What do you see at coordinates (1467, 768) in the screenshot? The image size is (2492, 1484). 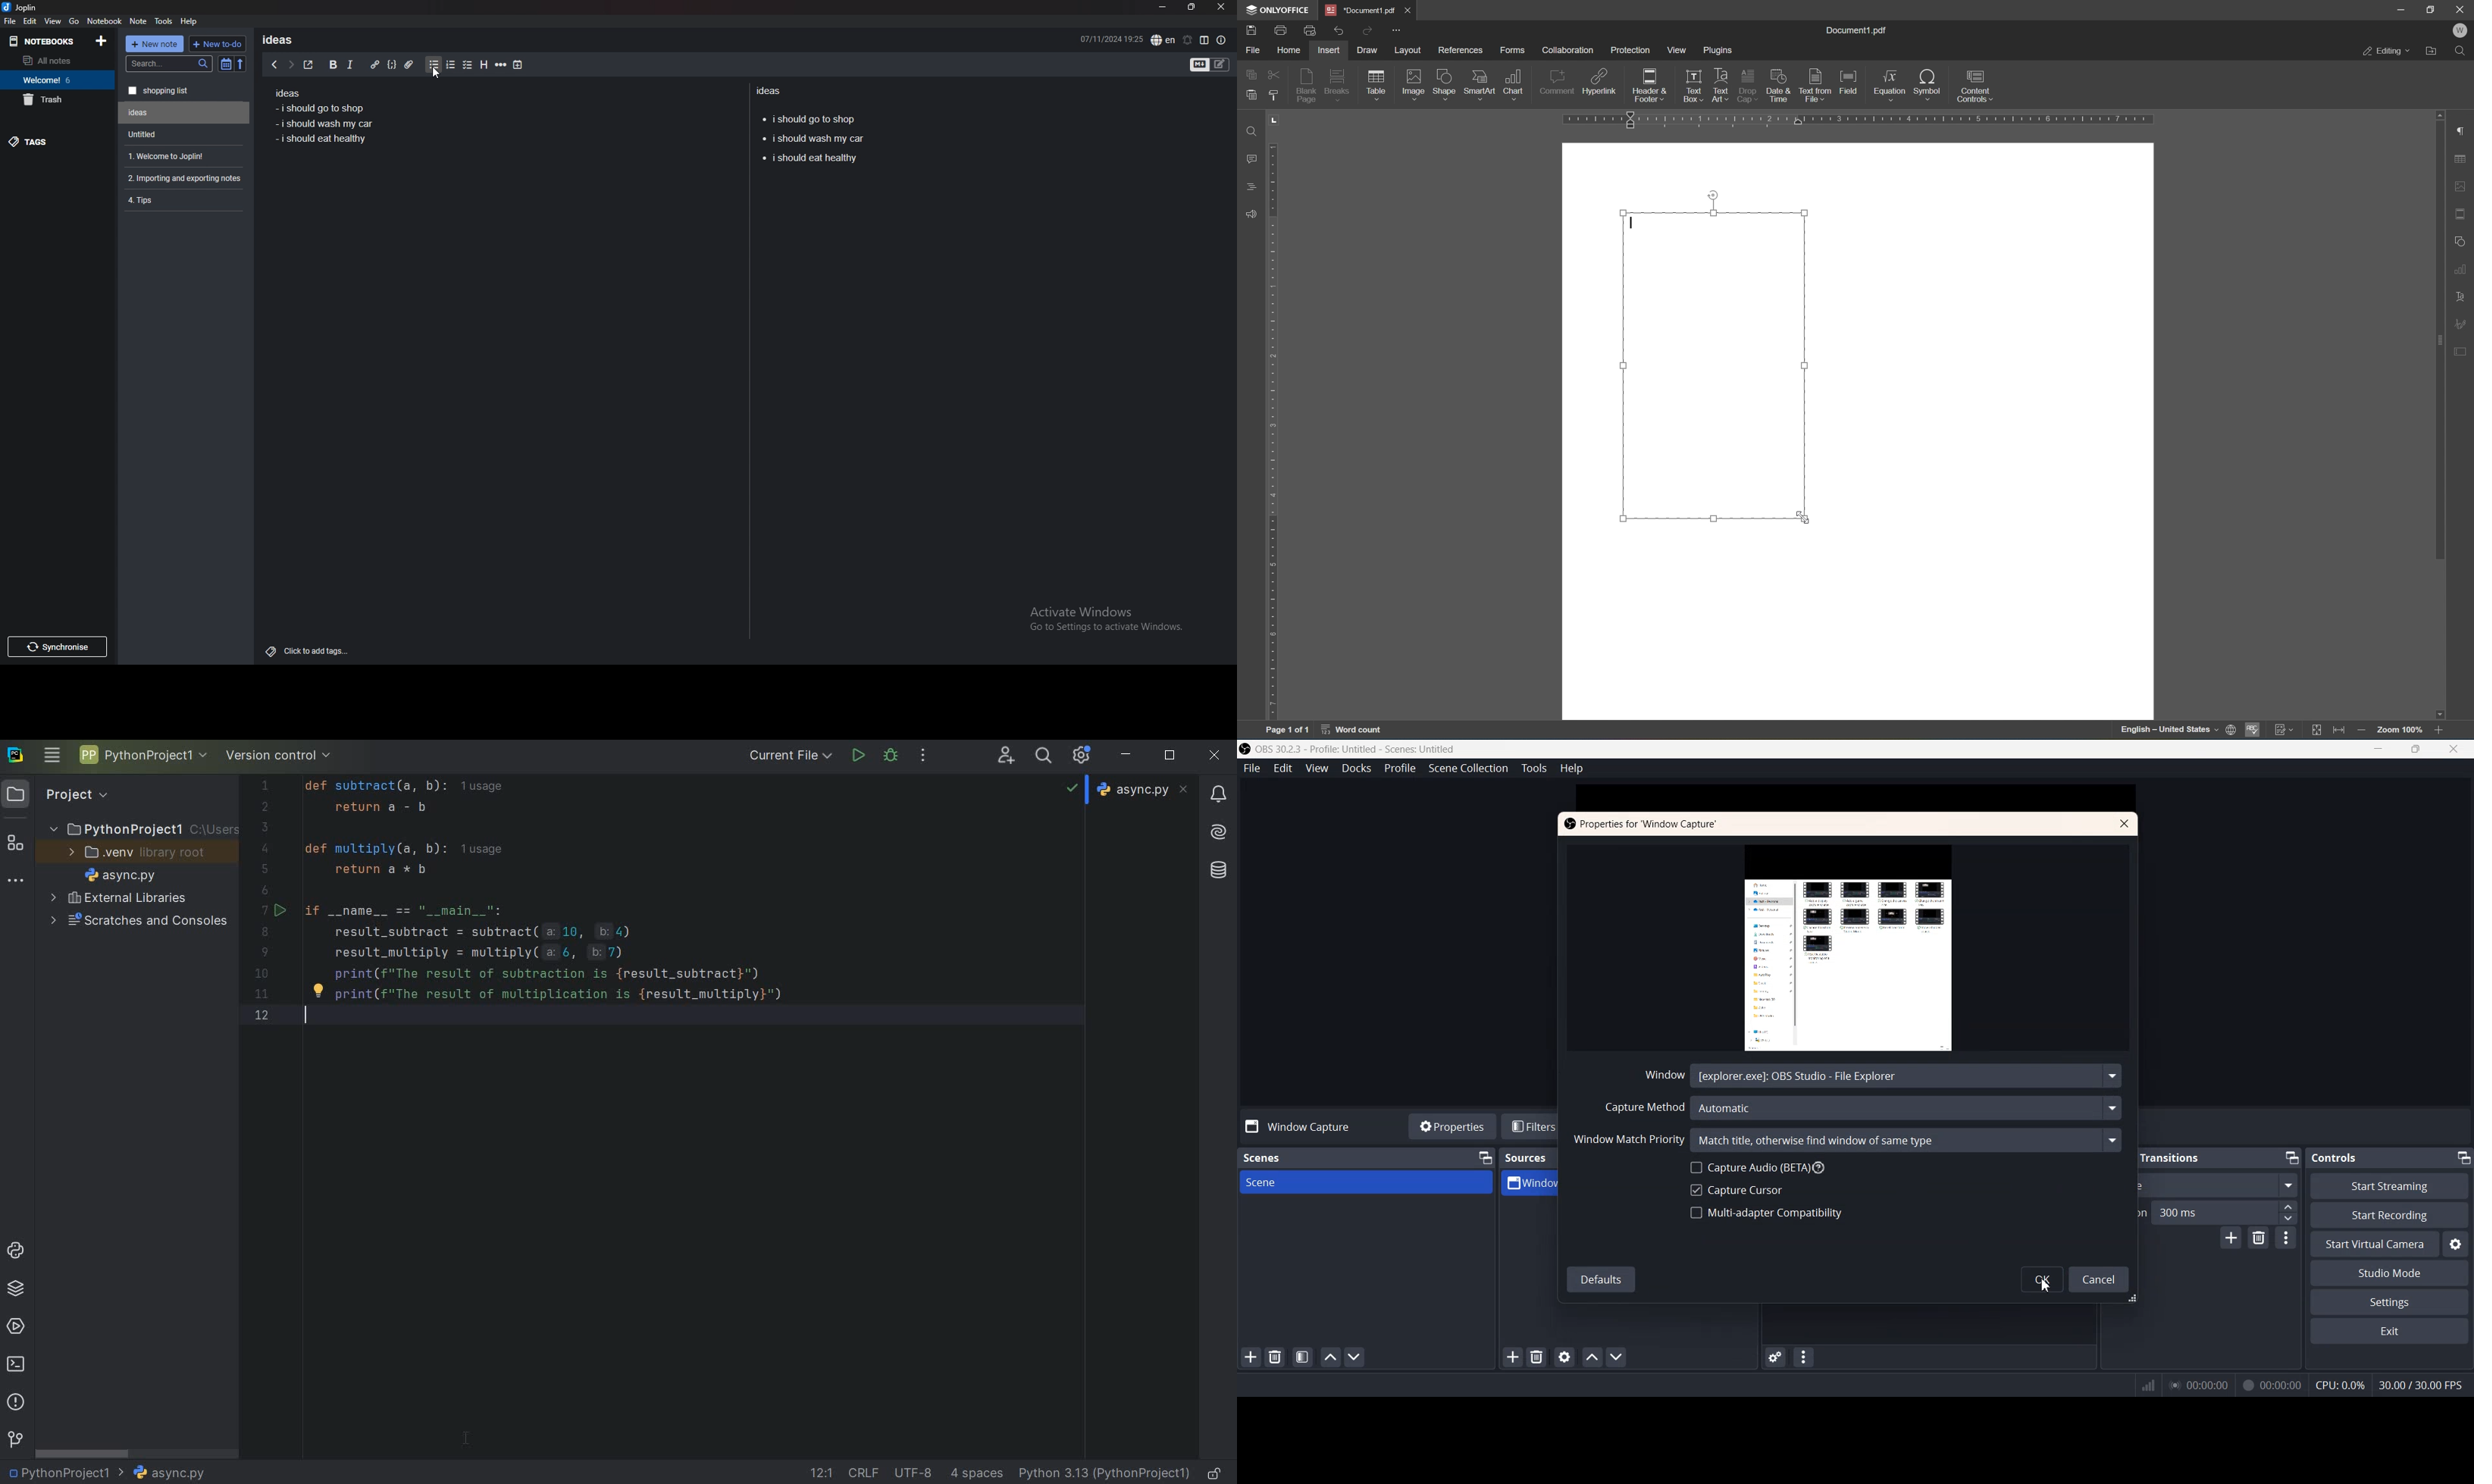 I see `Scene Collection` at bounding box center [1467, 768].